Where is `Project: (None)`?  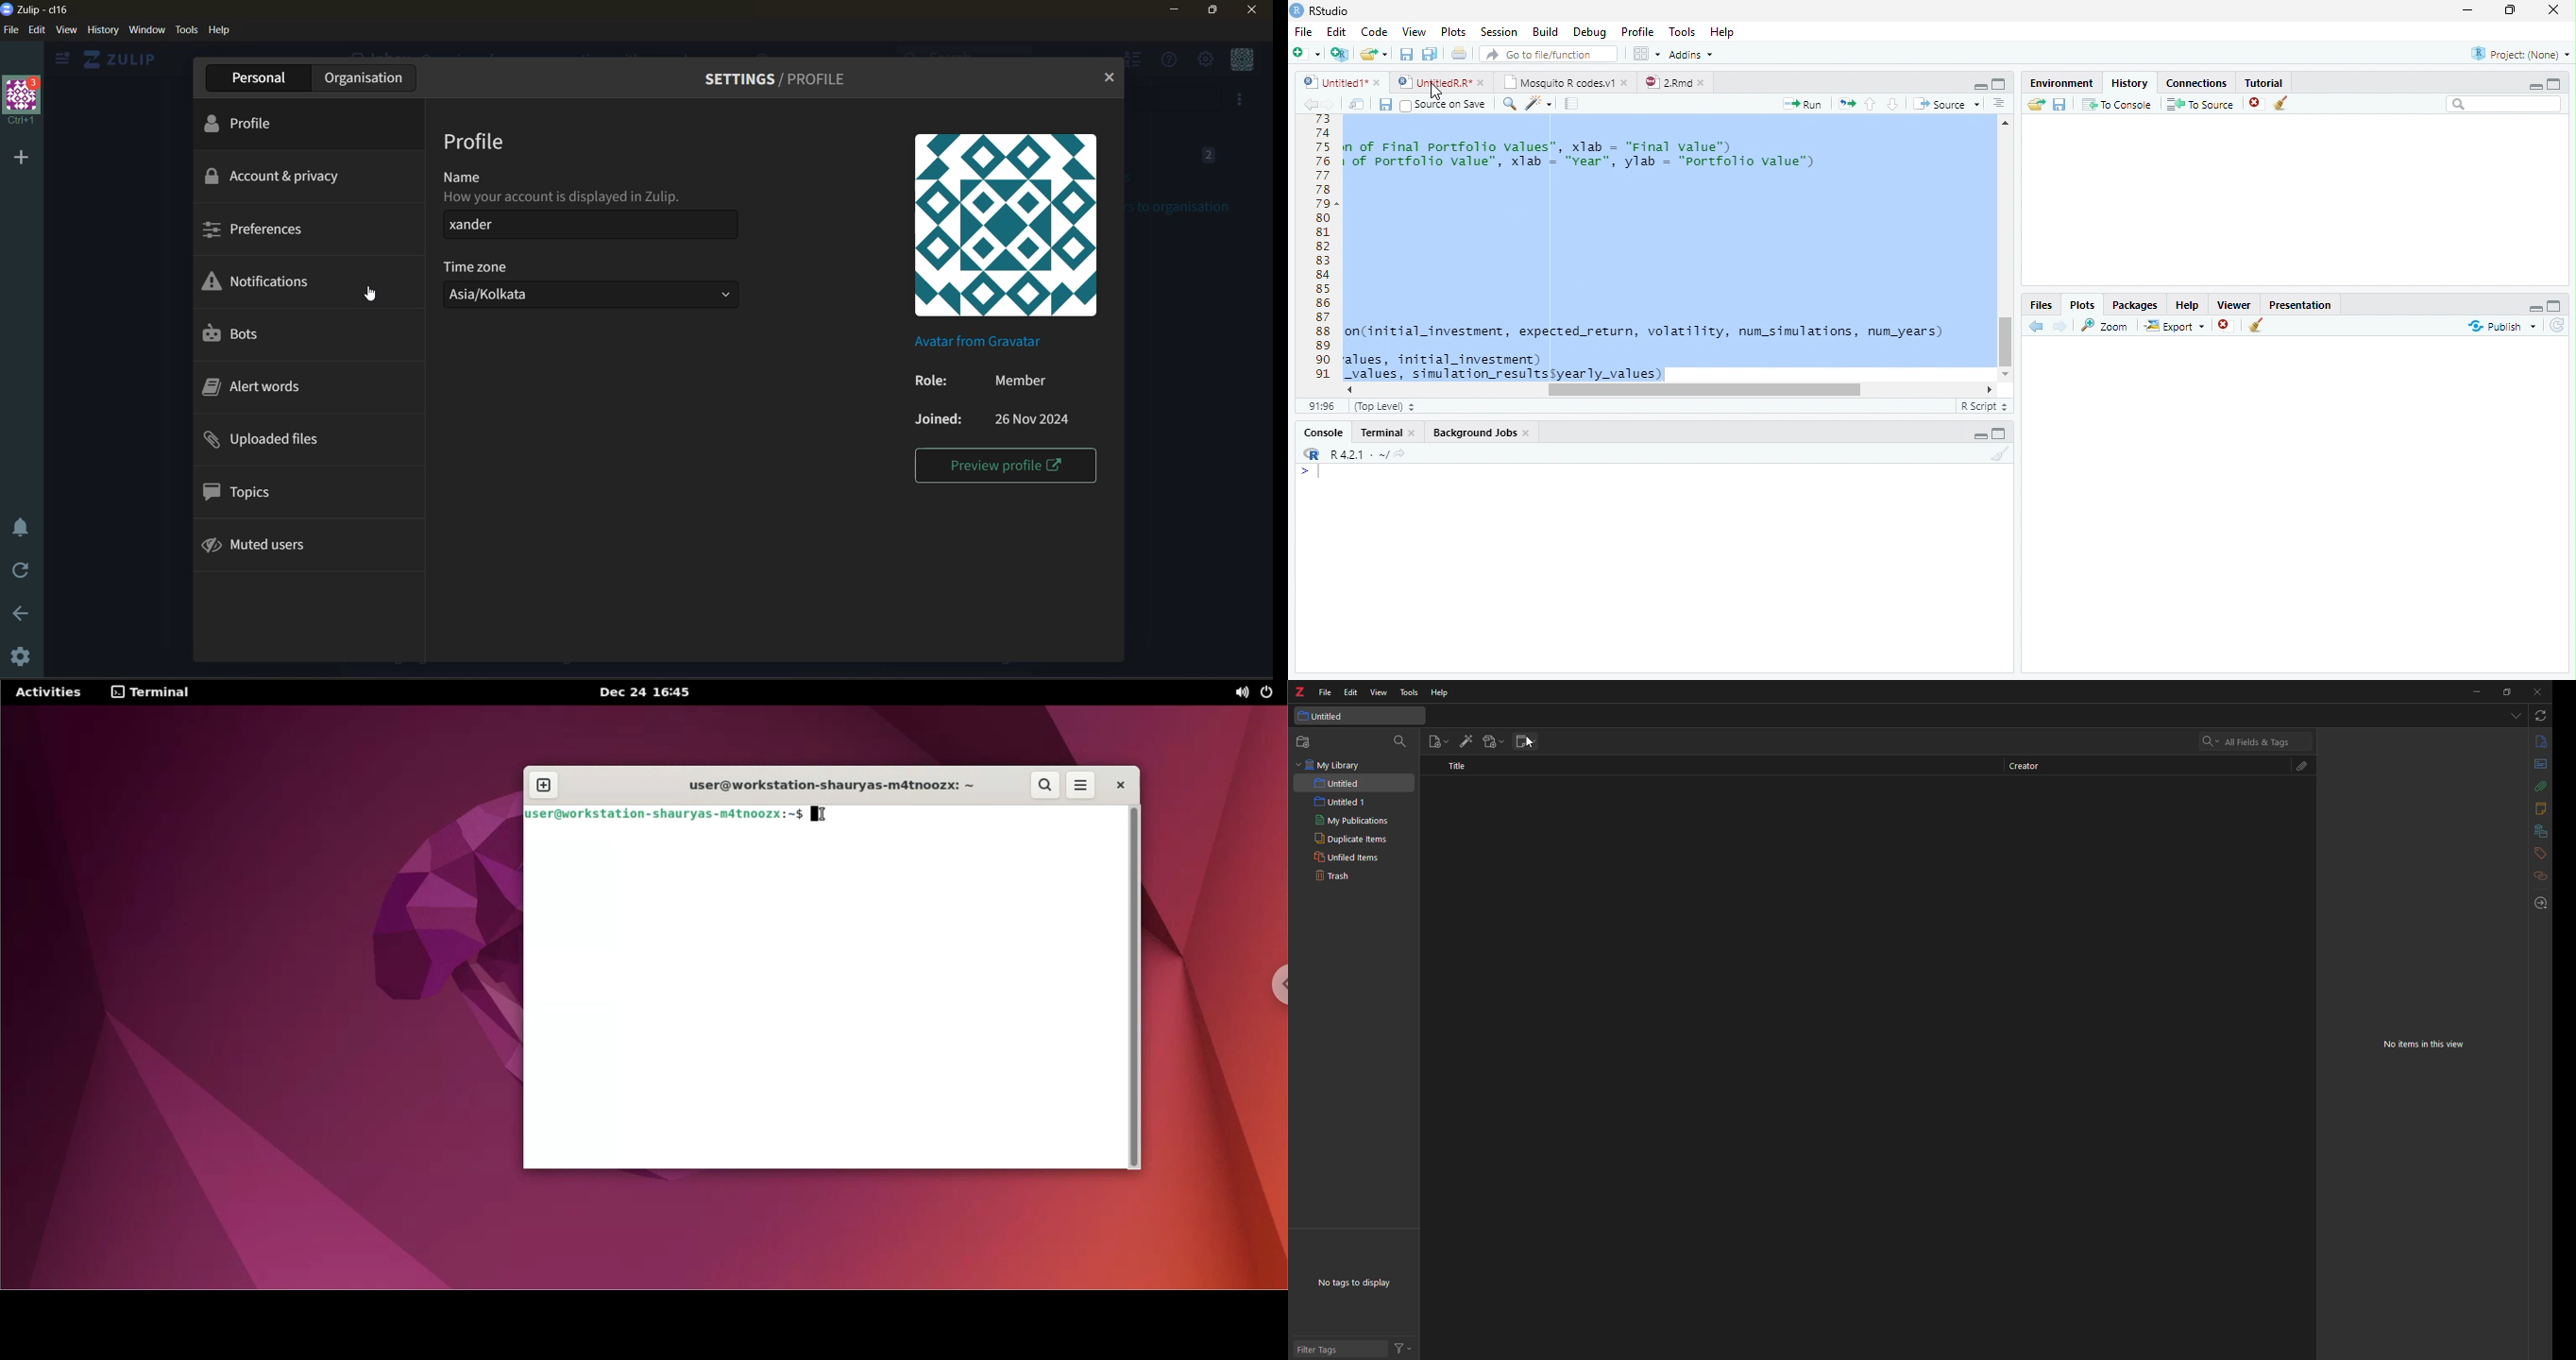 Project: (None) is located at coordinates (2517, 55).